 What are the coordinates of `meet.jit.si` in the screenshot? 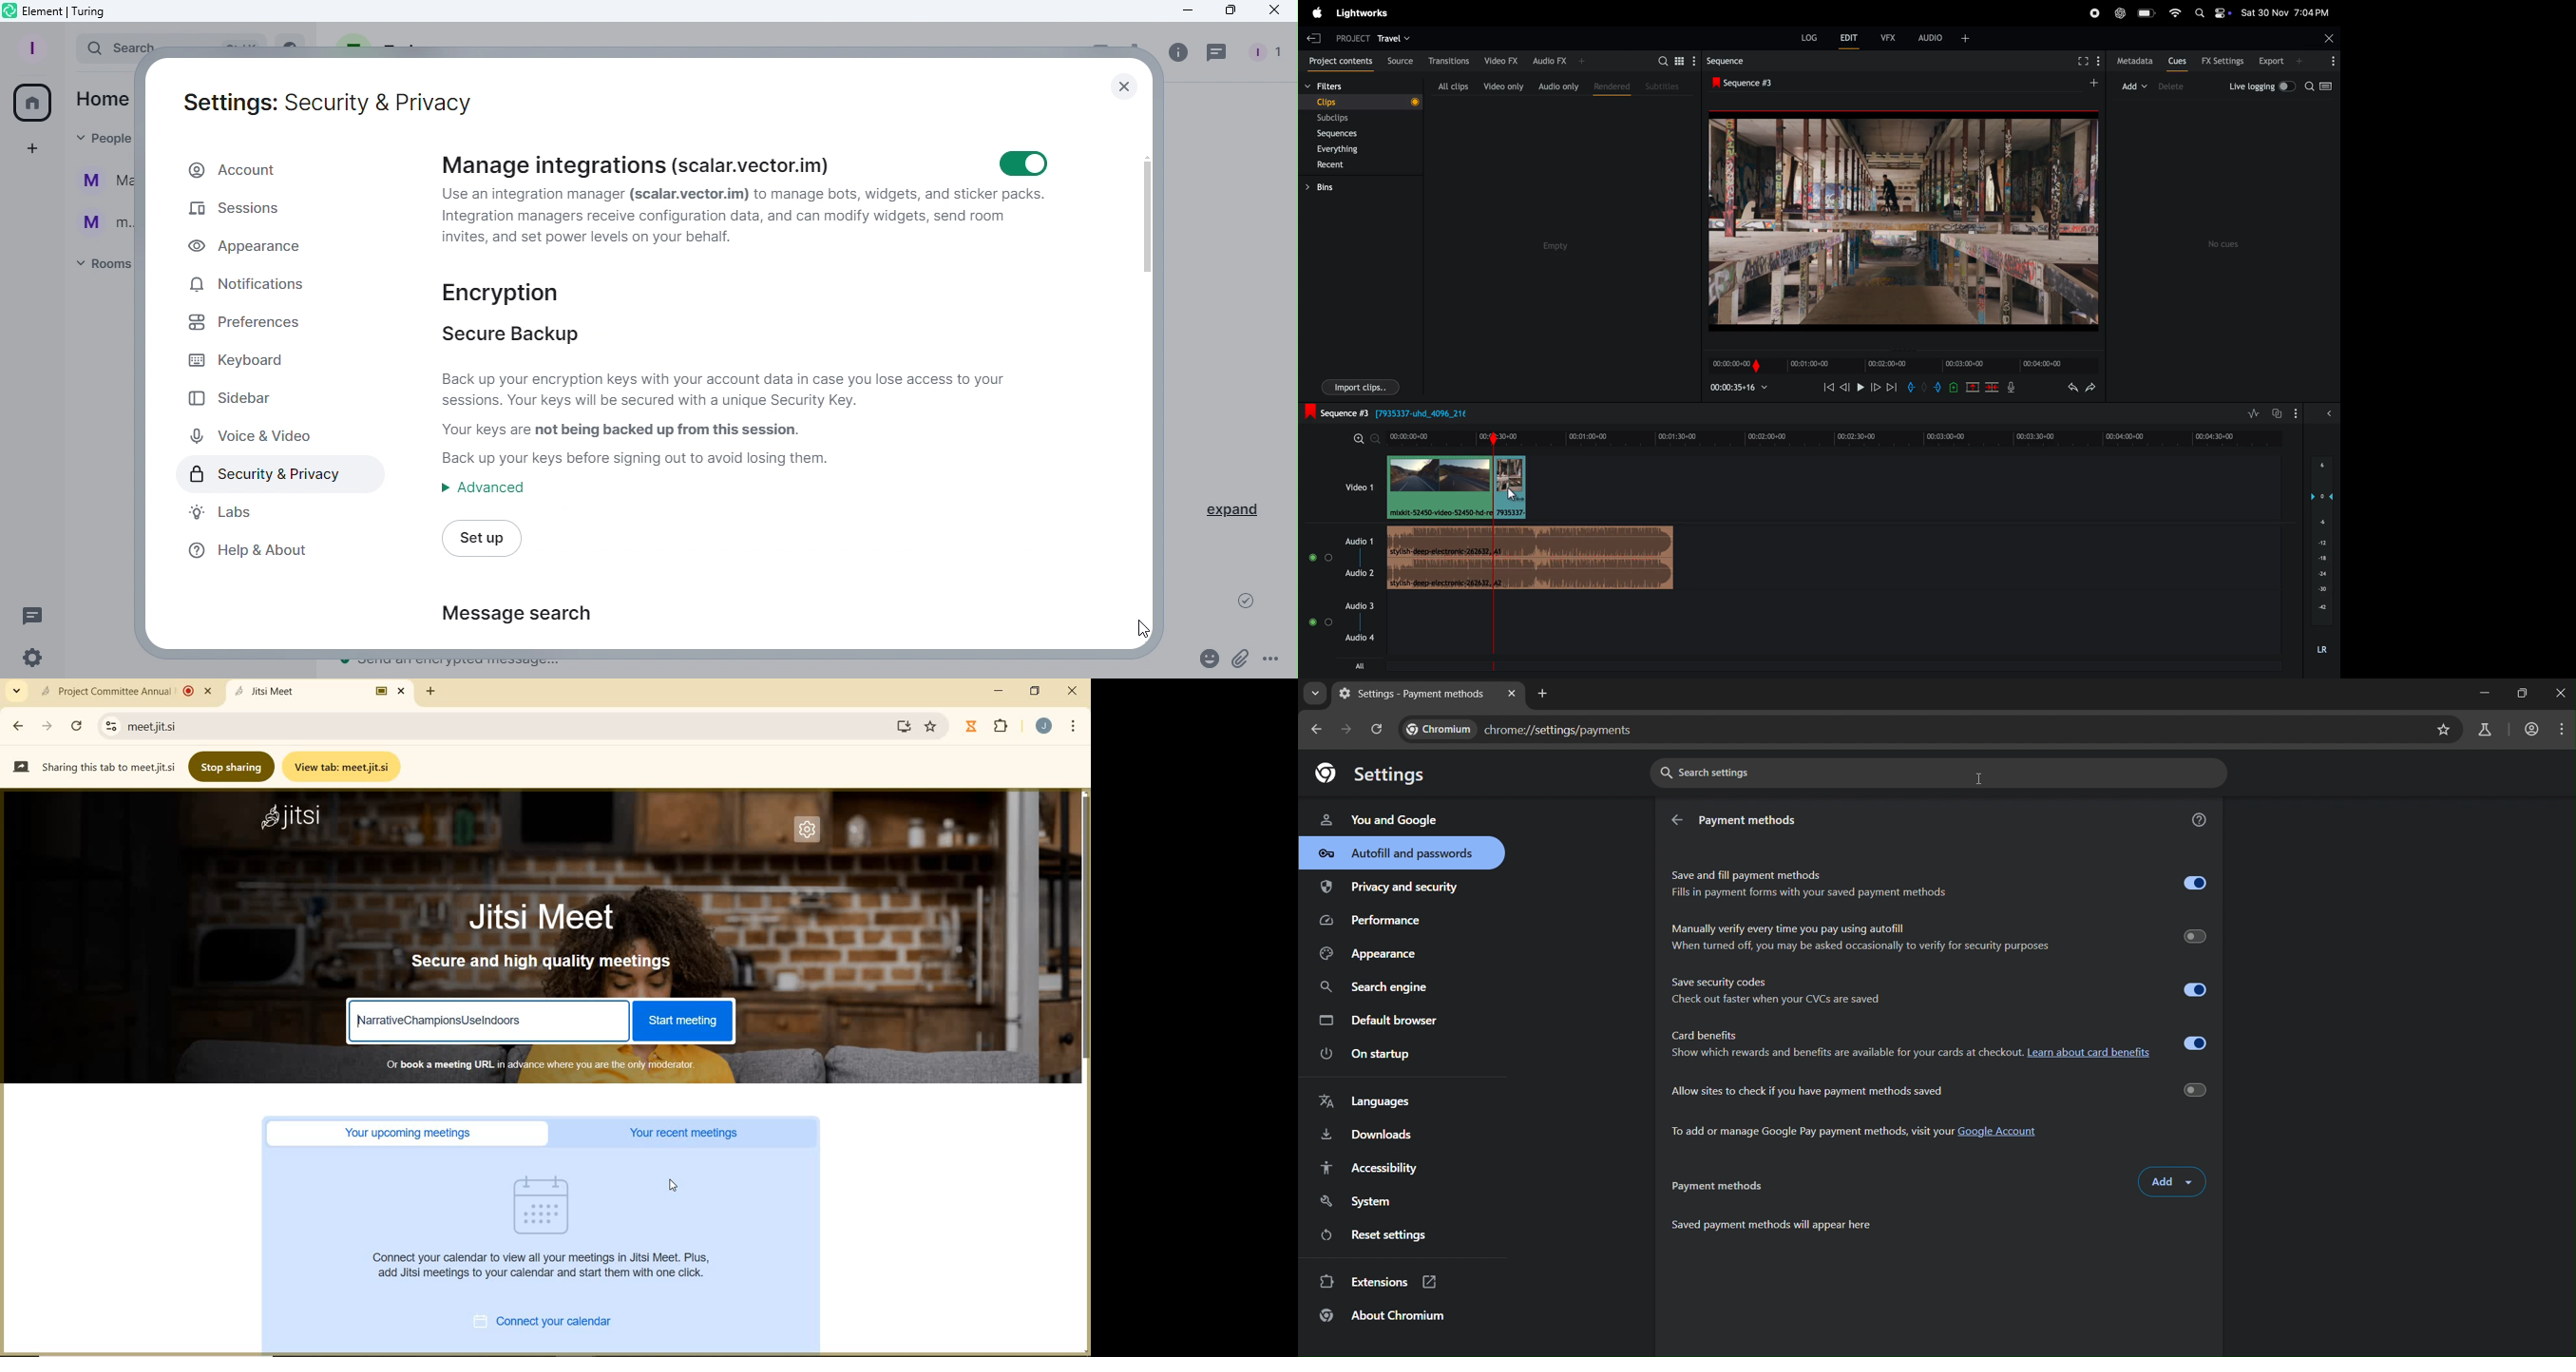 It's located at (205, 726).